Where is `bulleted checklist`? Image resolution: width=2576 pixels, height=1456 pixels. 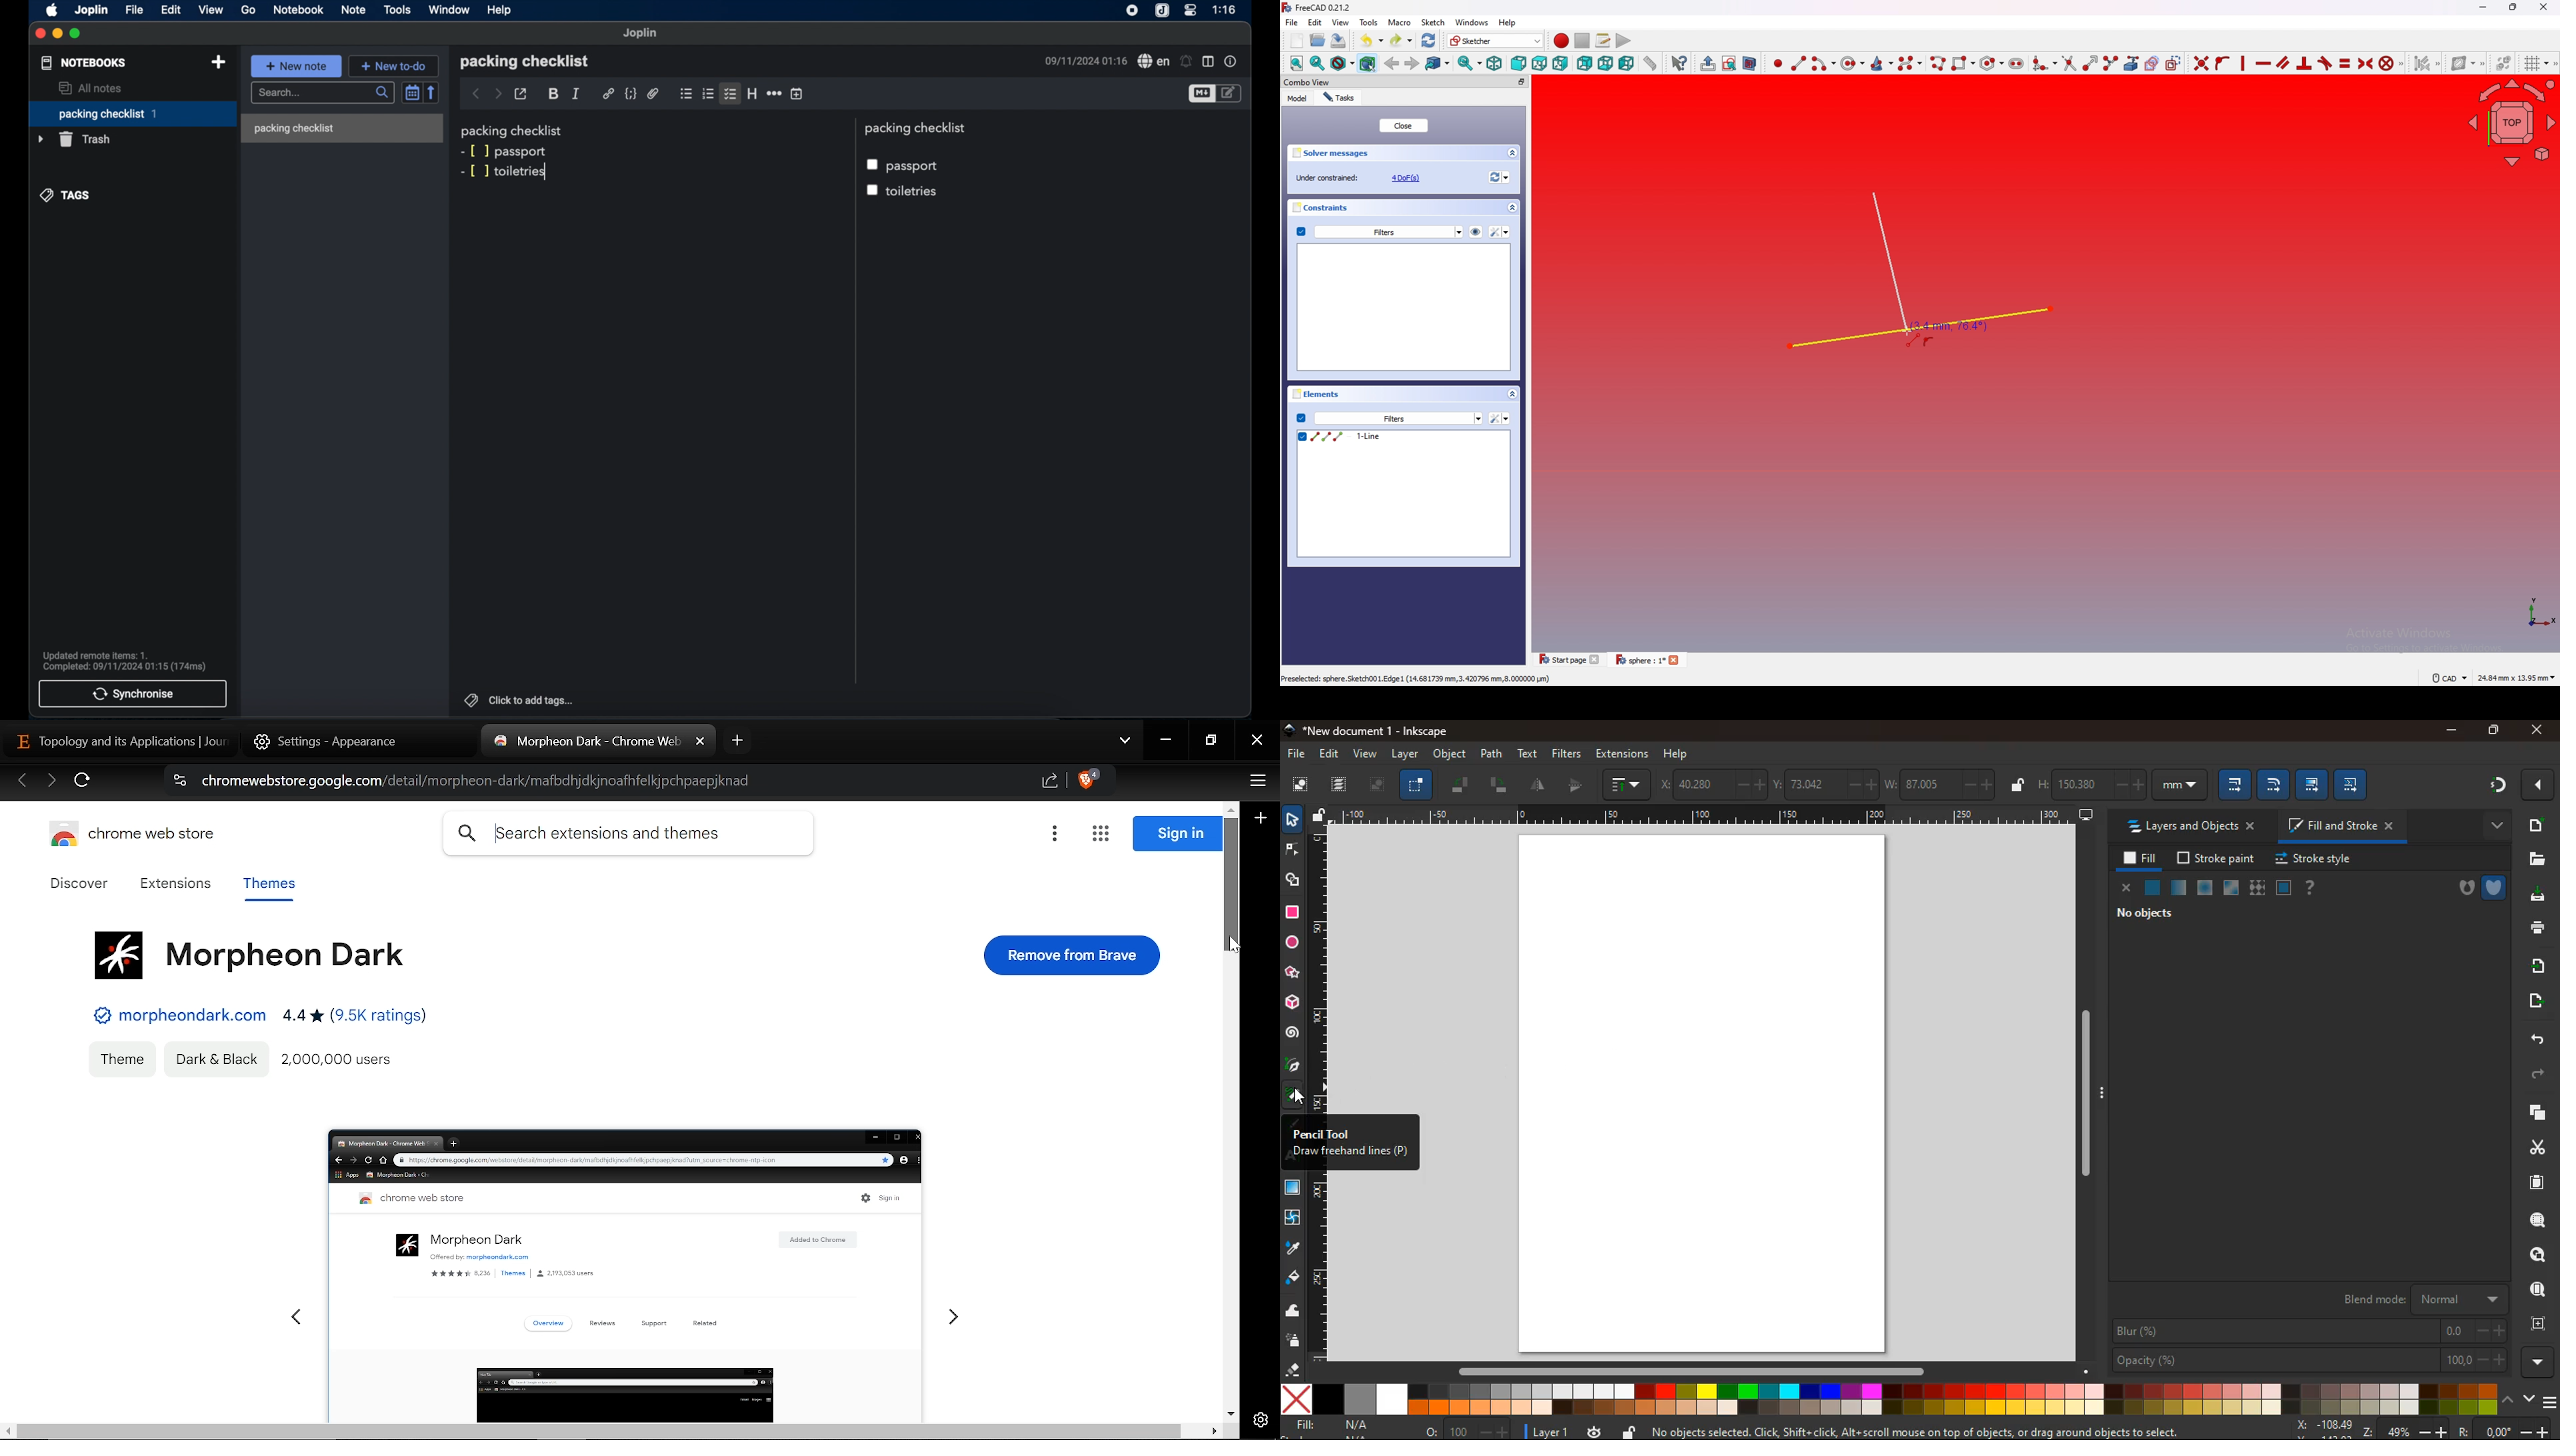
bulleted checklist is located at coordinates (686, 95).